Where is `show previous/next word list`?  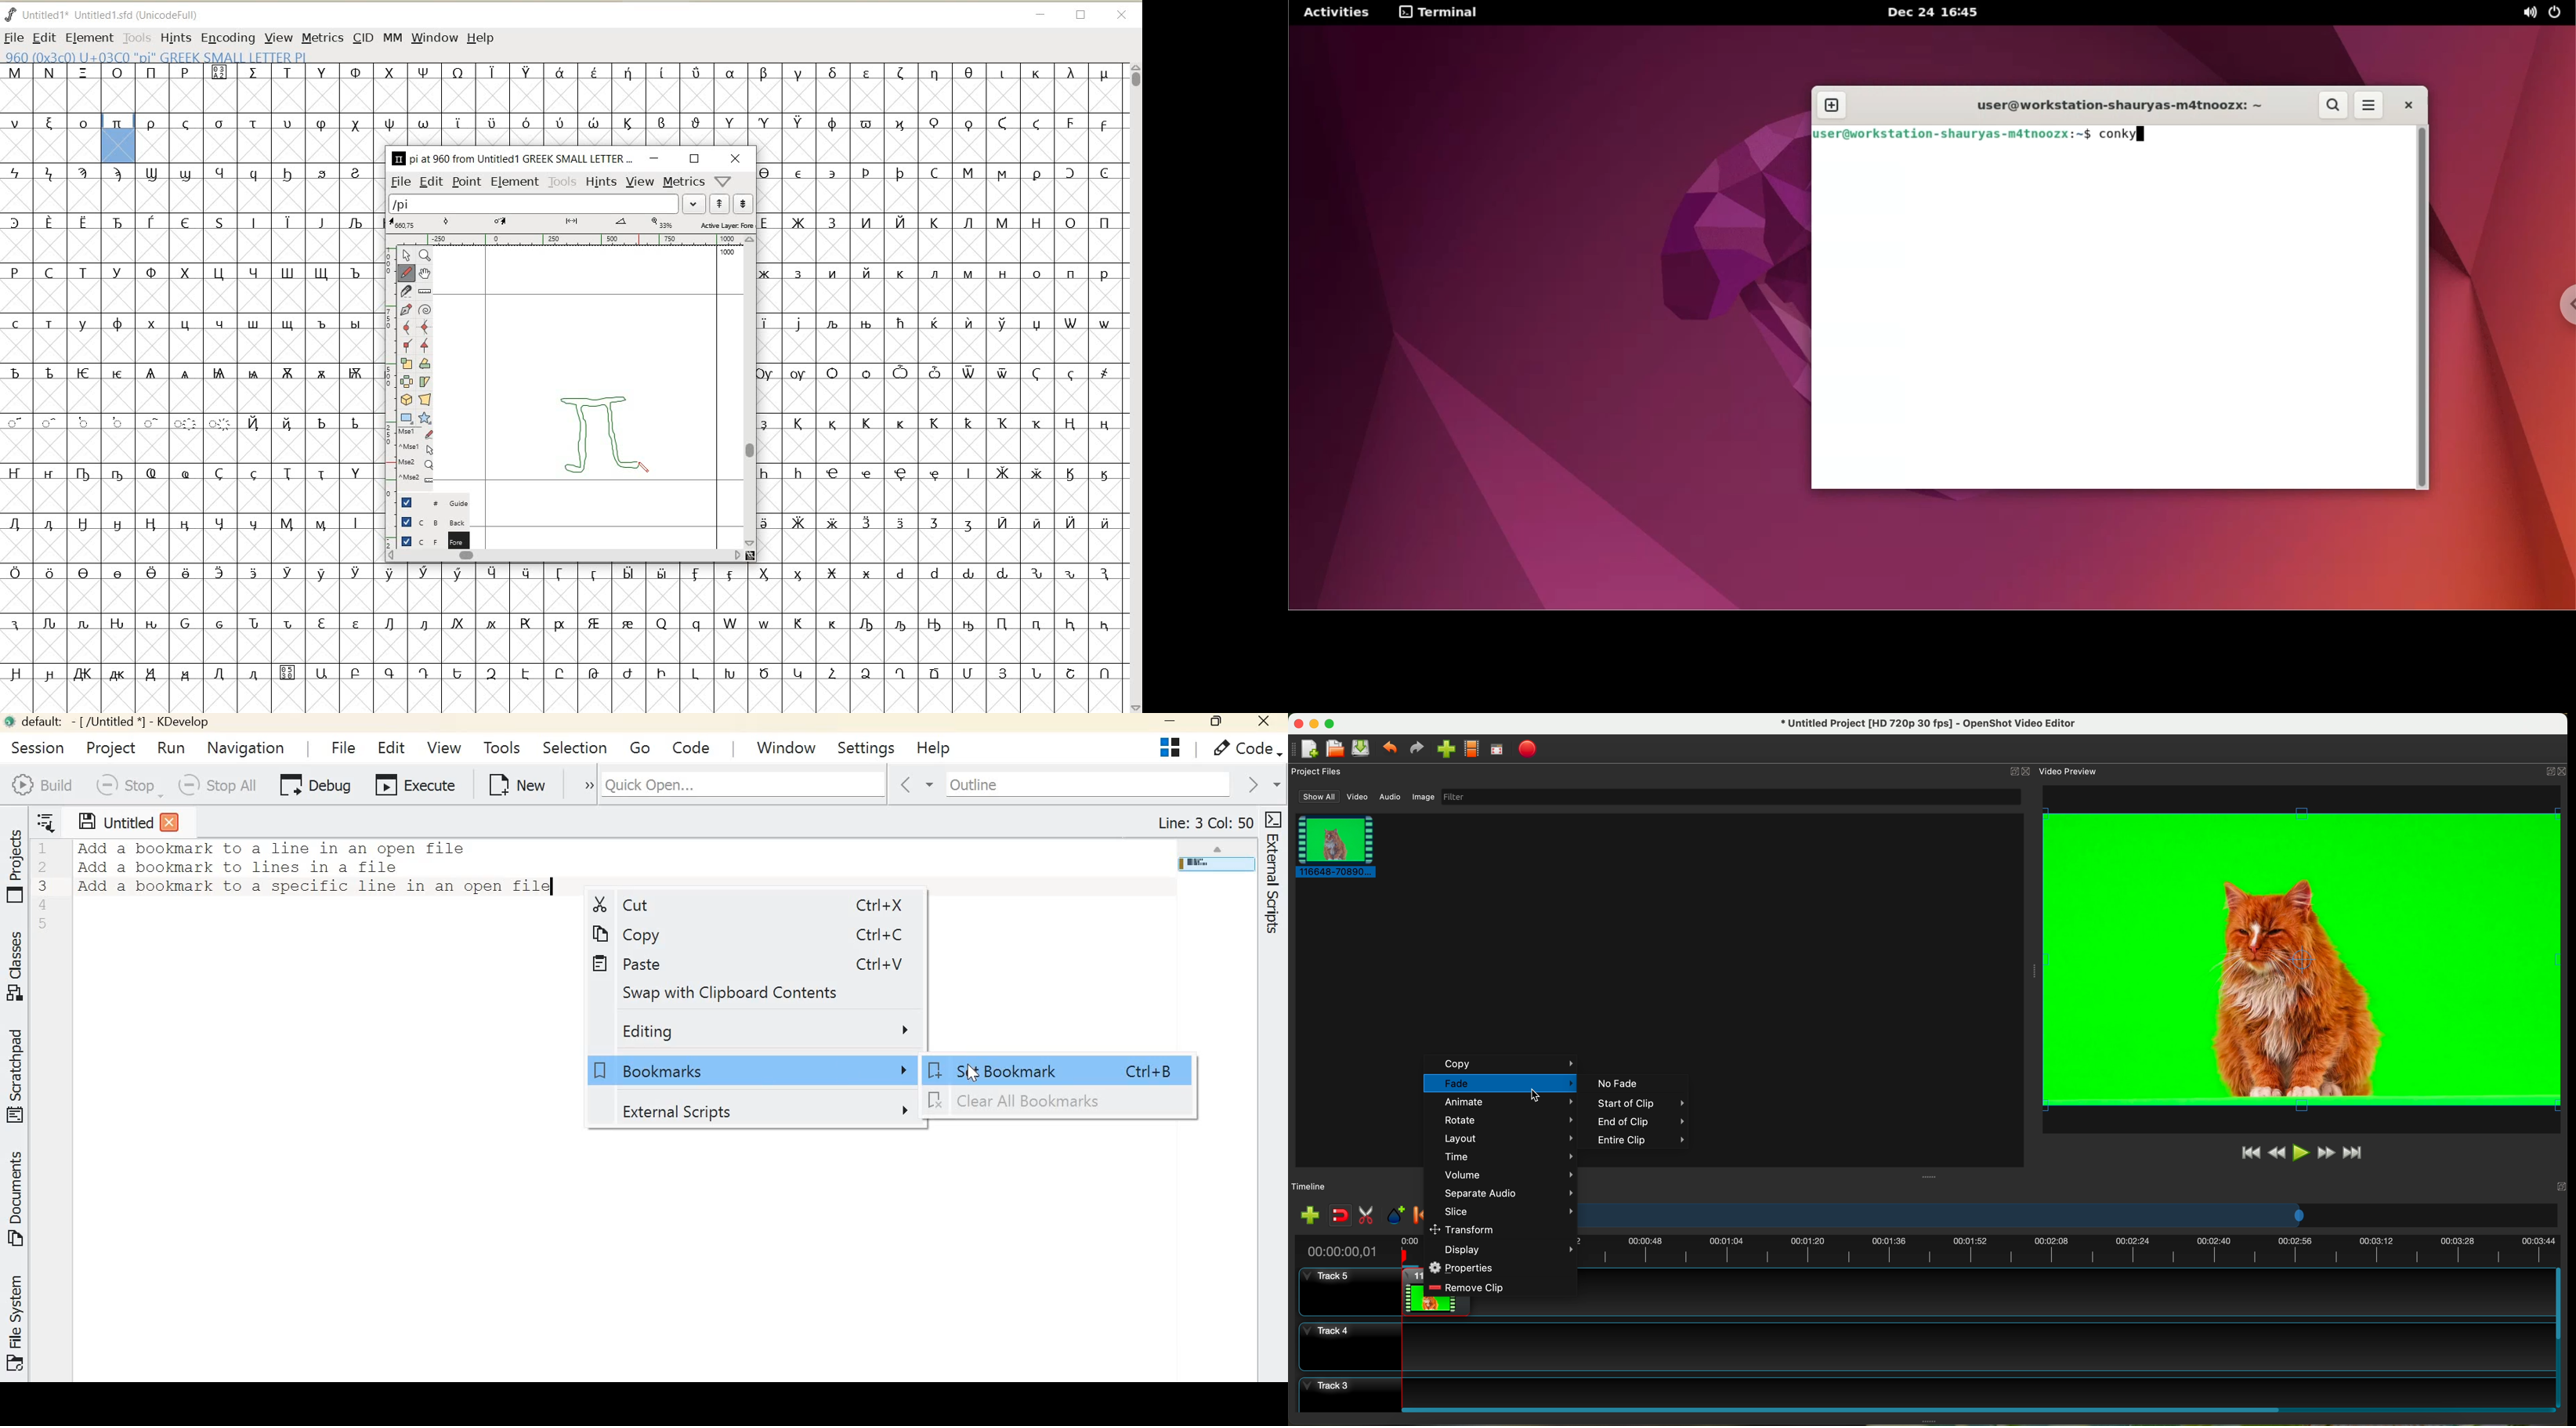 show previous/next word list is located at coordinates (730, 204).